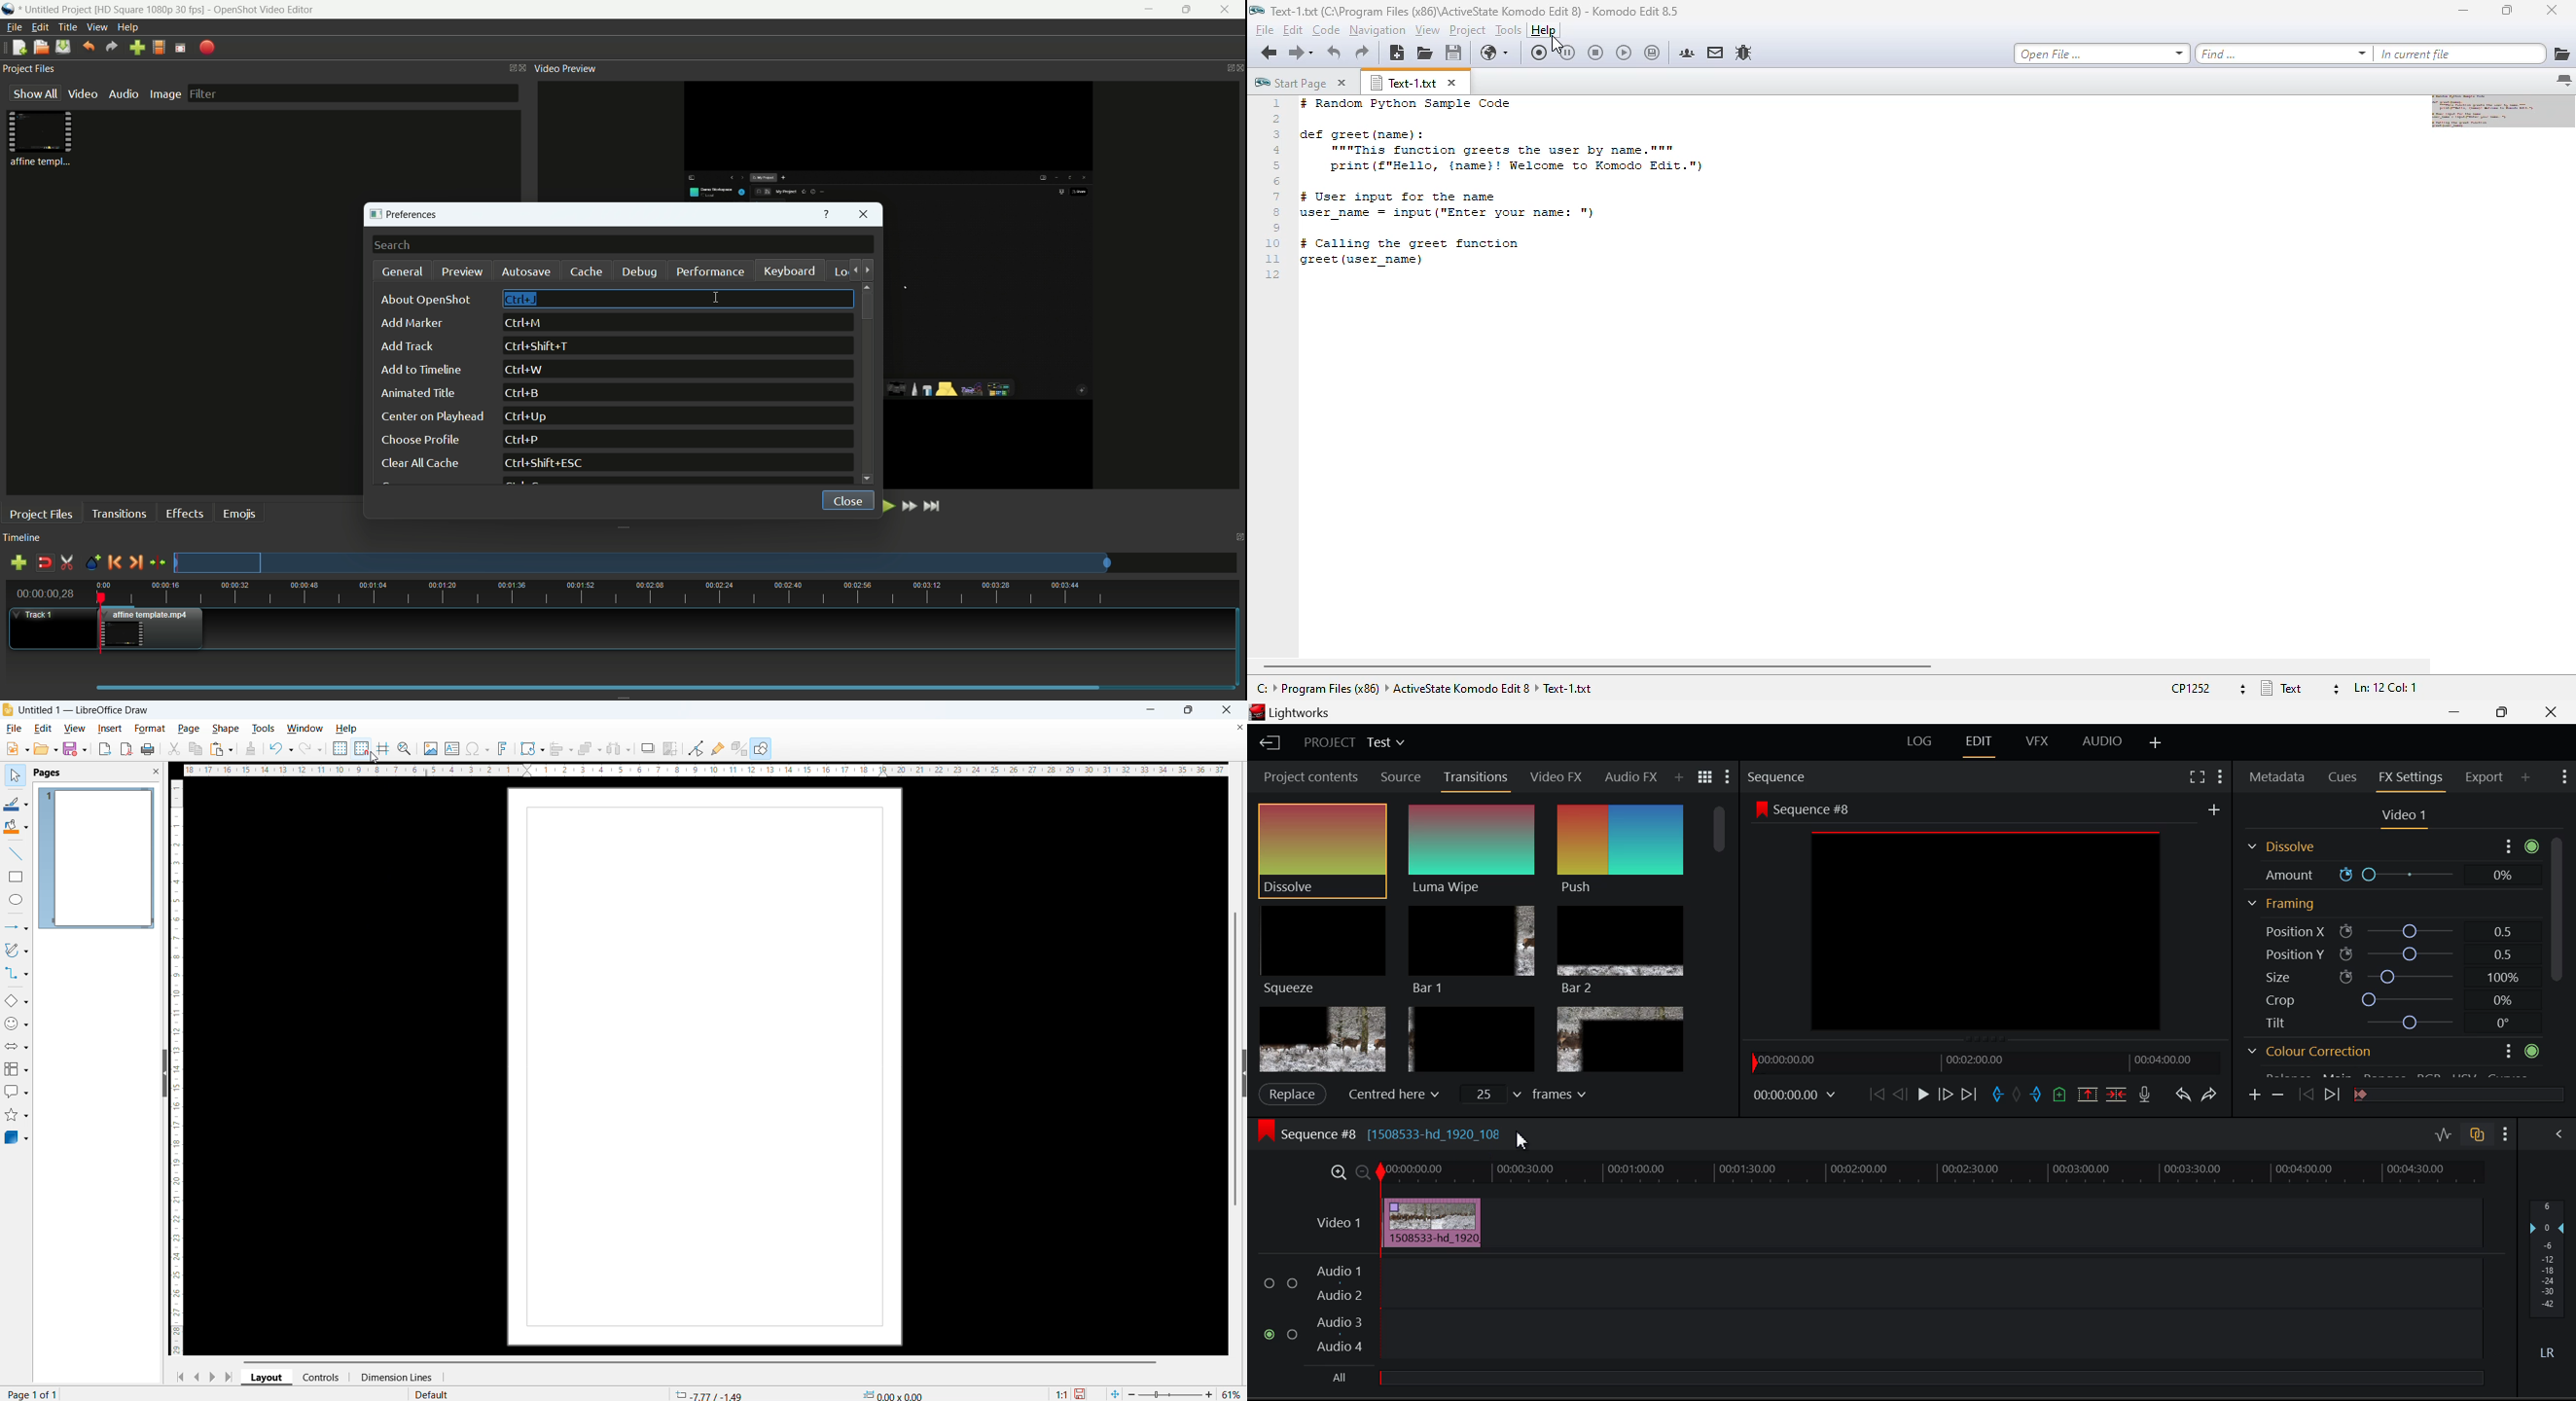 The image size is (2576, 1428). I want to click on copy , so click(196, 749).